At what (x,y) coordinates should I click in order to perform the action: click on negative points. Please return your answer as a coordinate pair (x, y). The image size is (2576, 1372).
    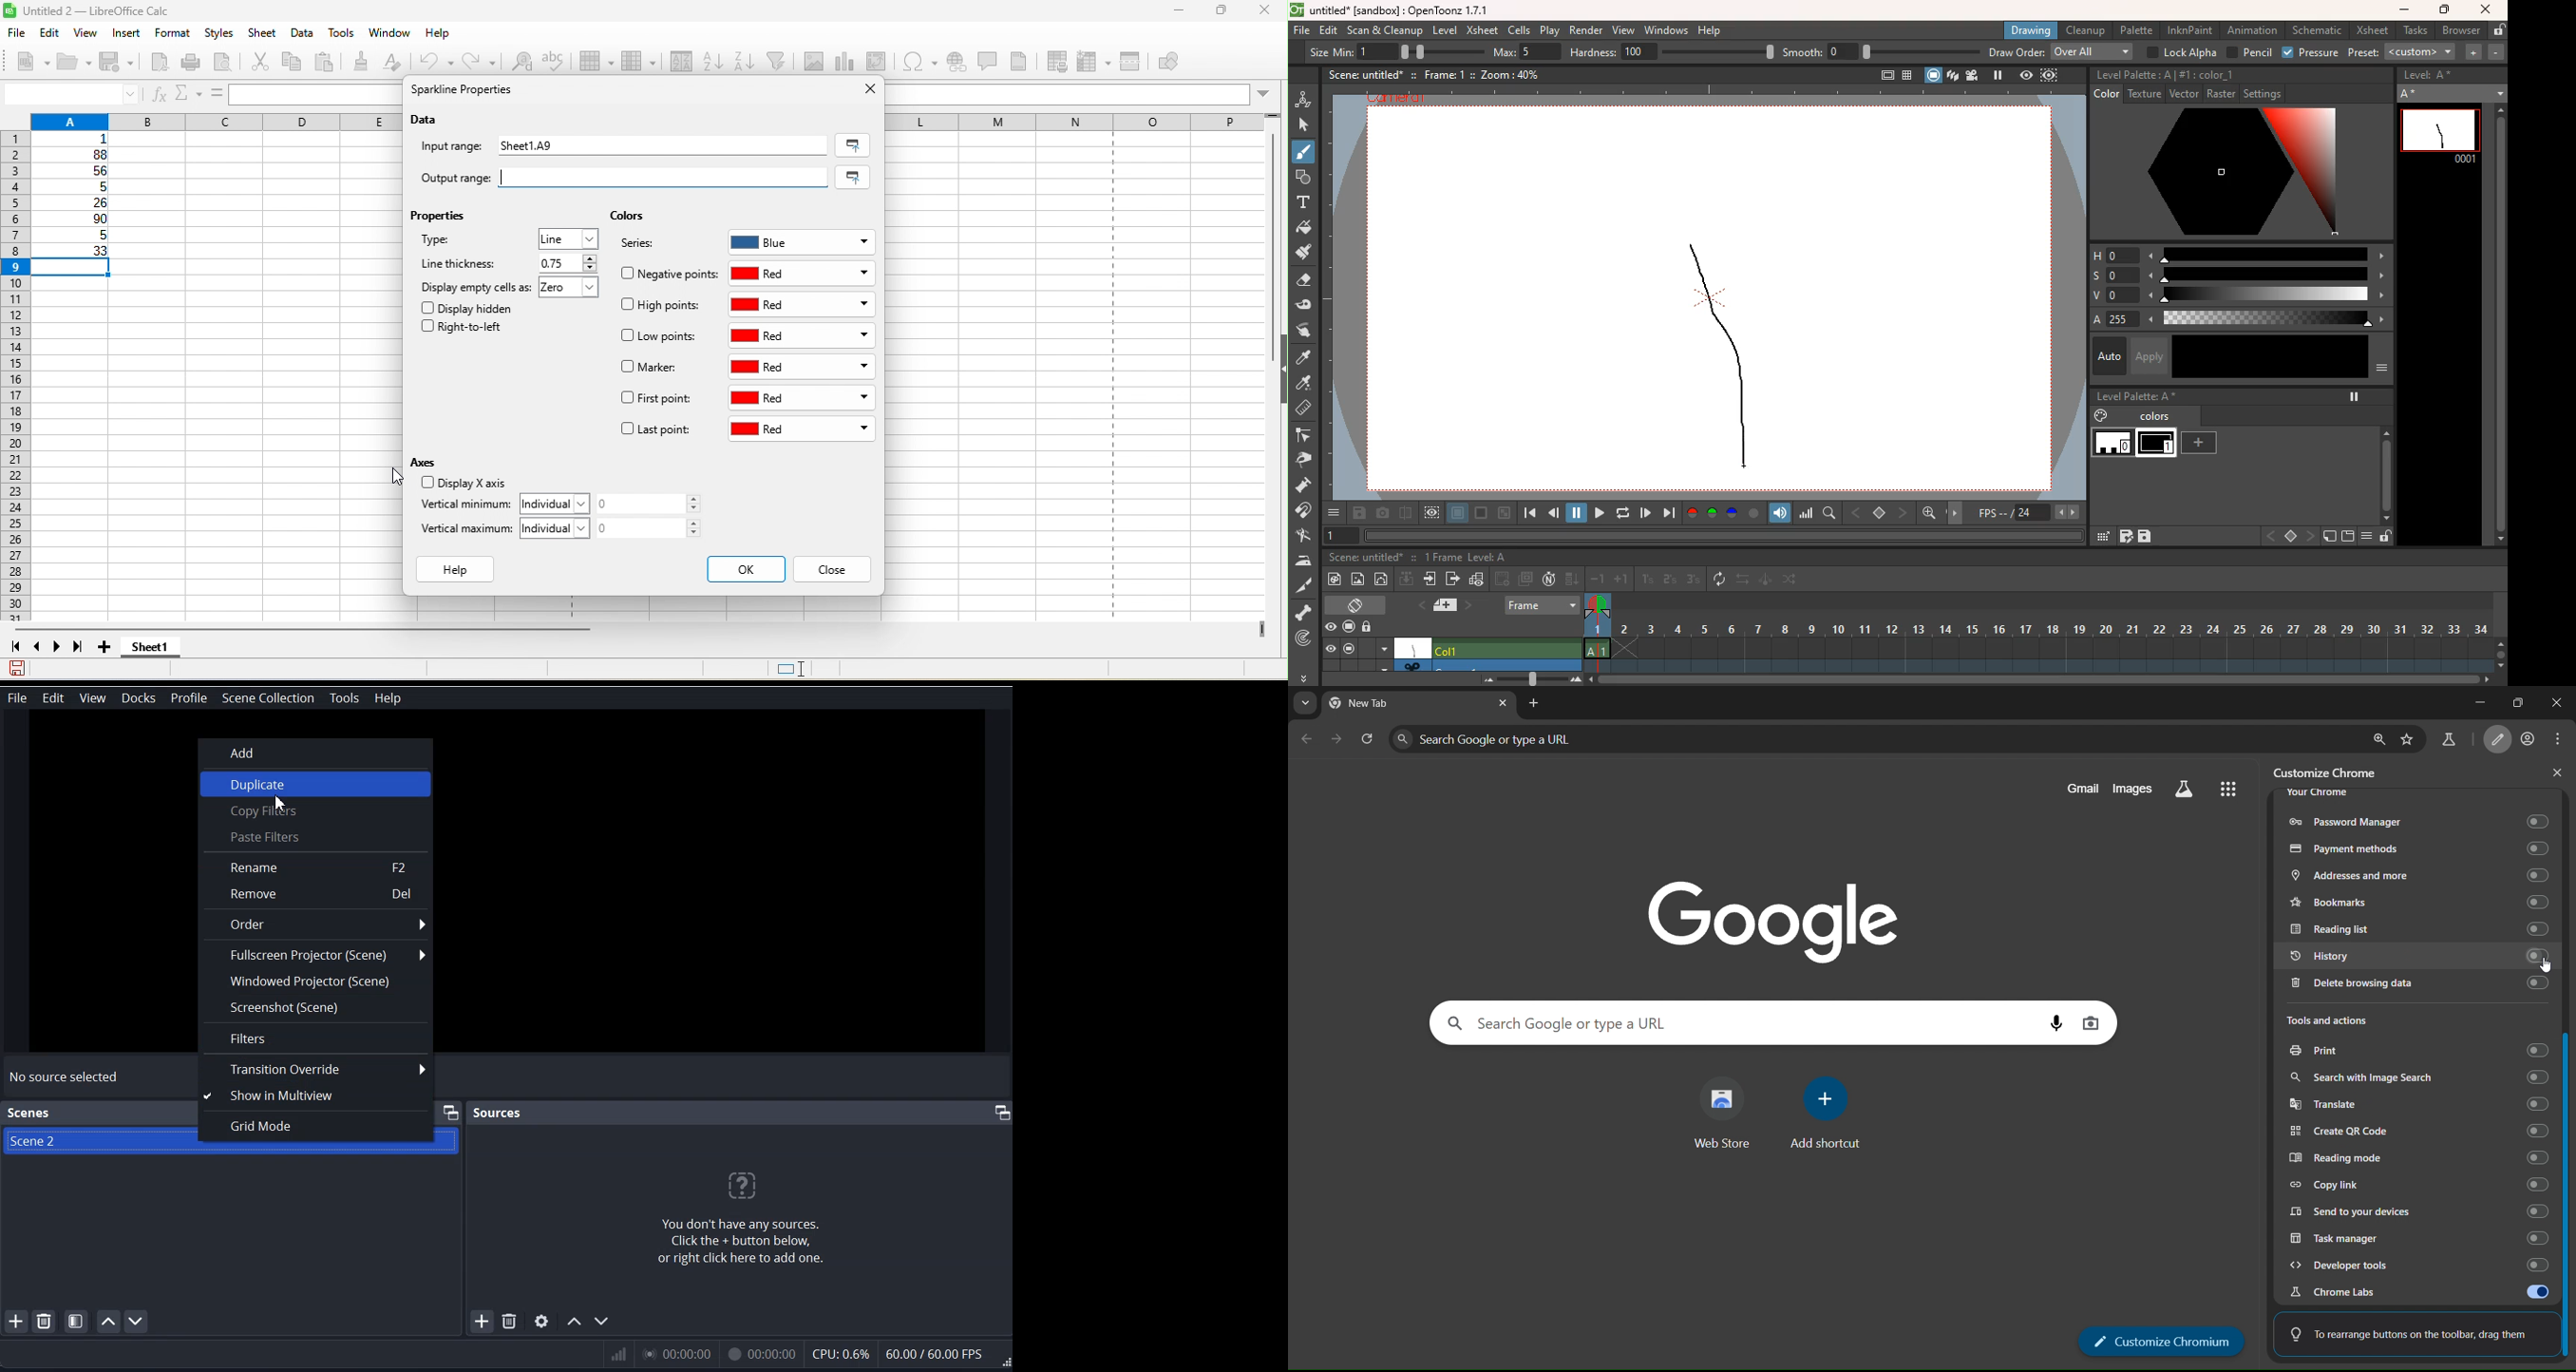
    Looking at the image, I should click on (669, 274).